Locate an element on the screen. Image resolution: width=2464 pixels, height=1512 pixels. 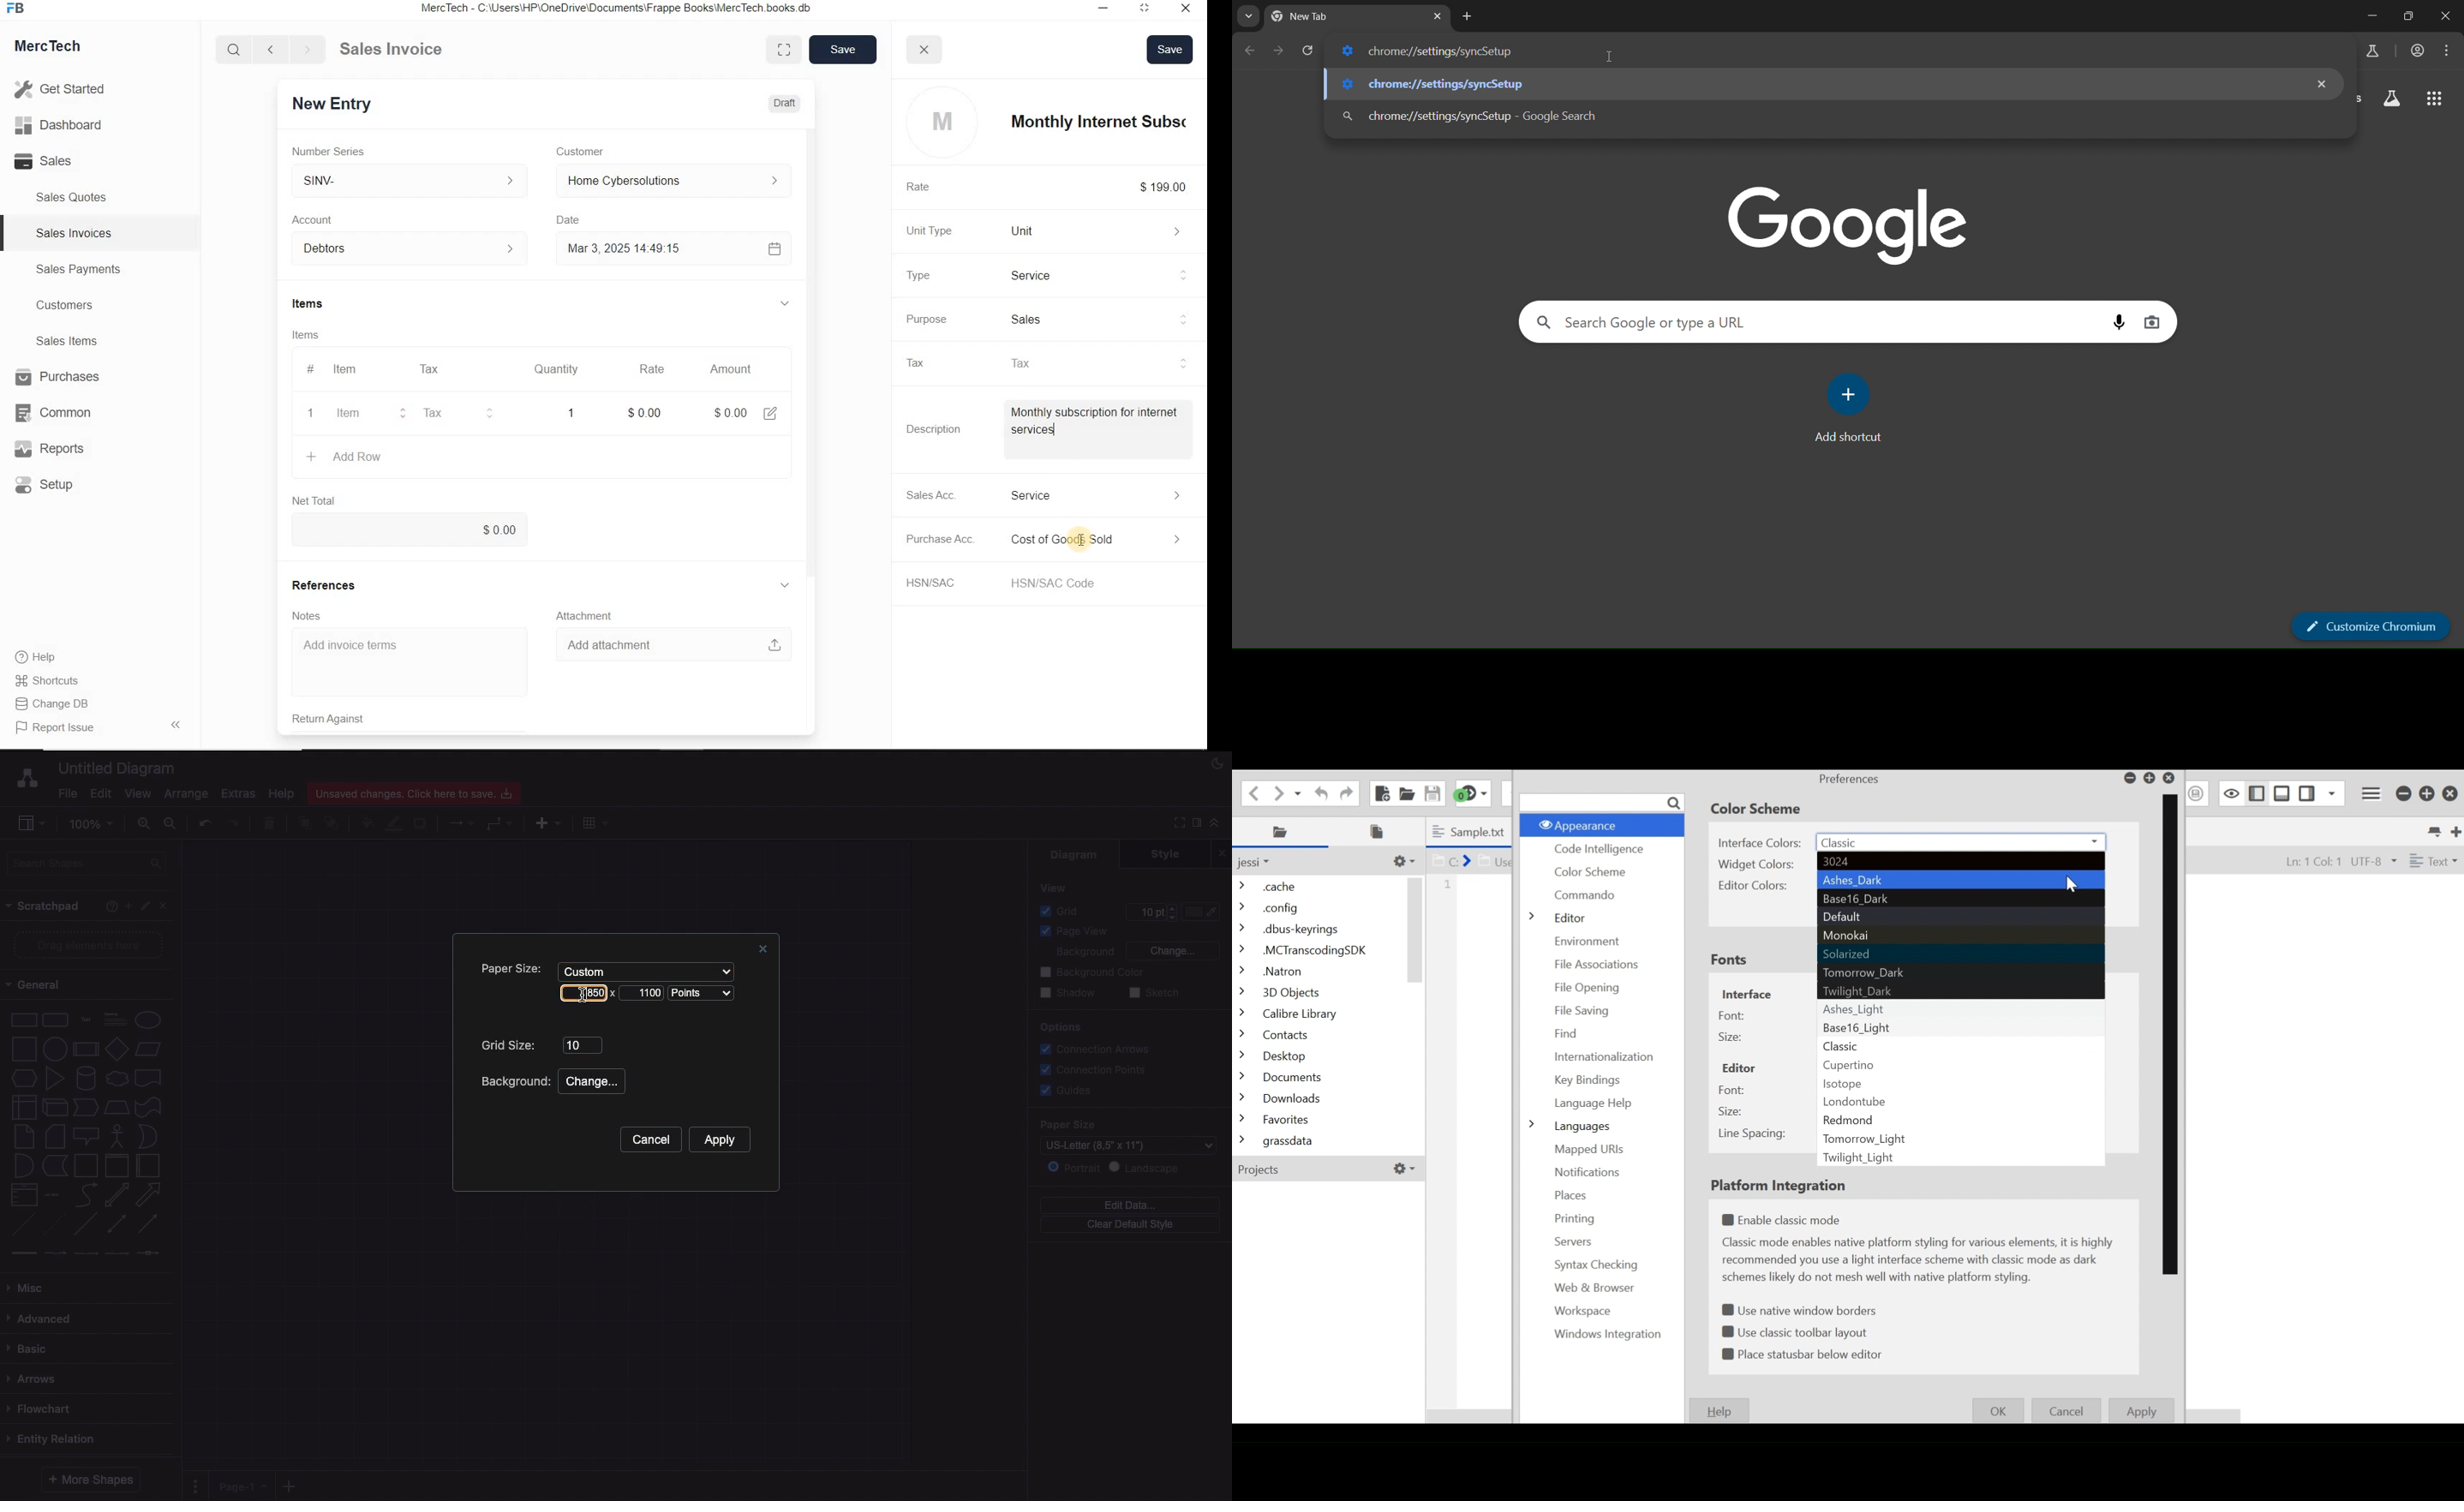
Background color is located at coordinates (1094, 972).